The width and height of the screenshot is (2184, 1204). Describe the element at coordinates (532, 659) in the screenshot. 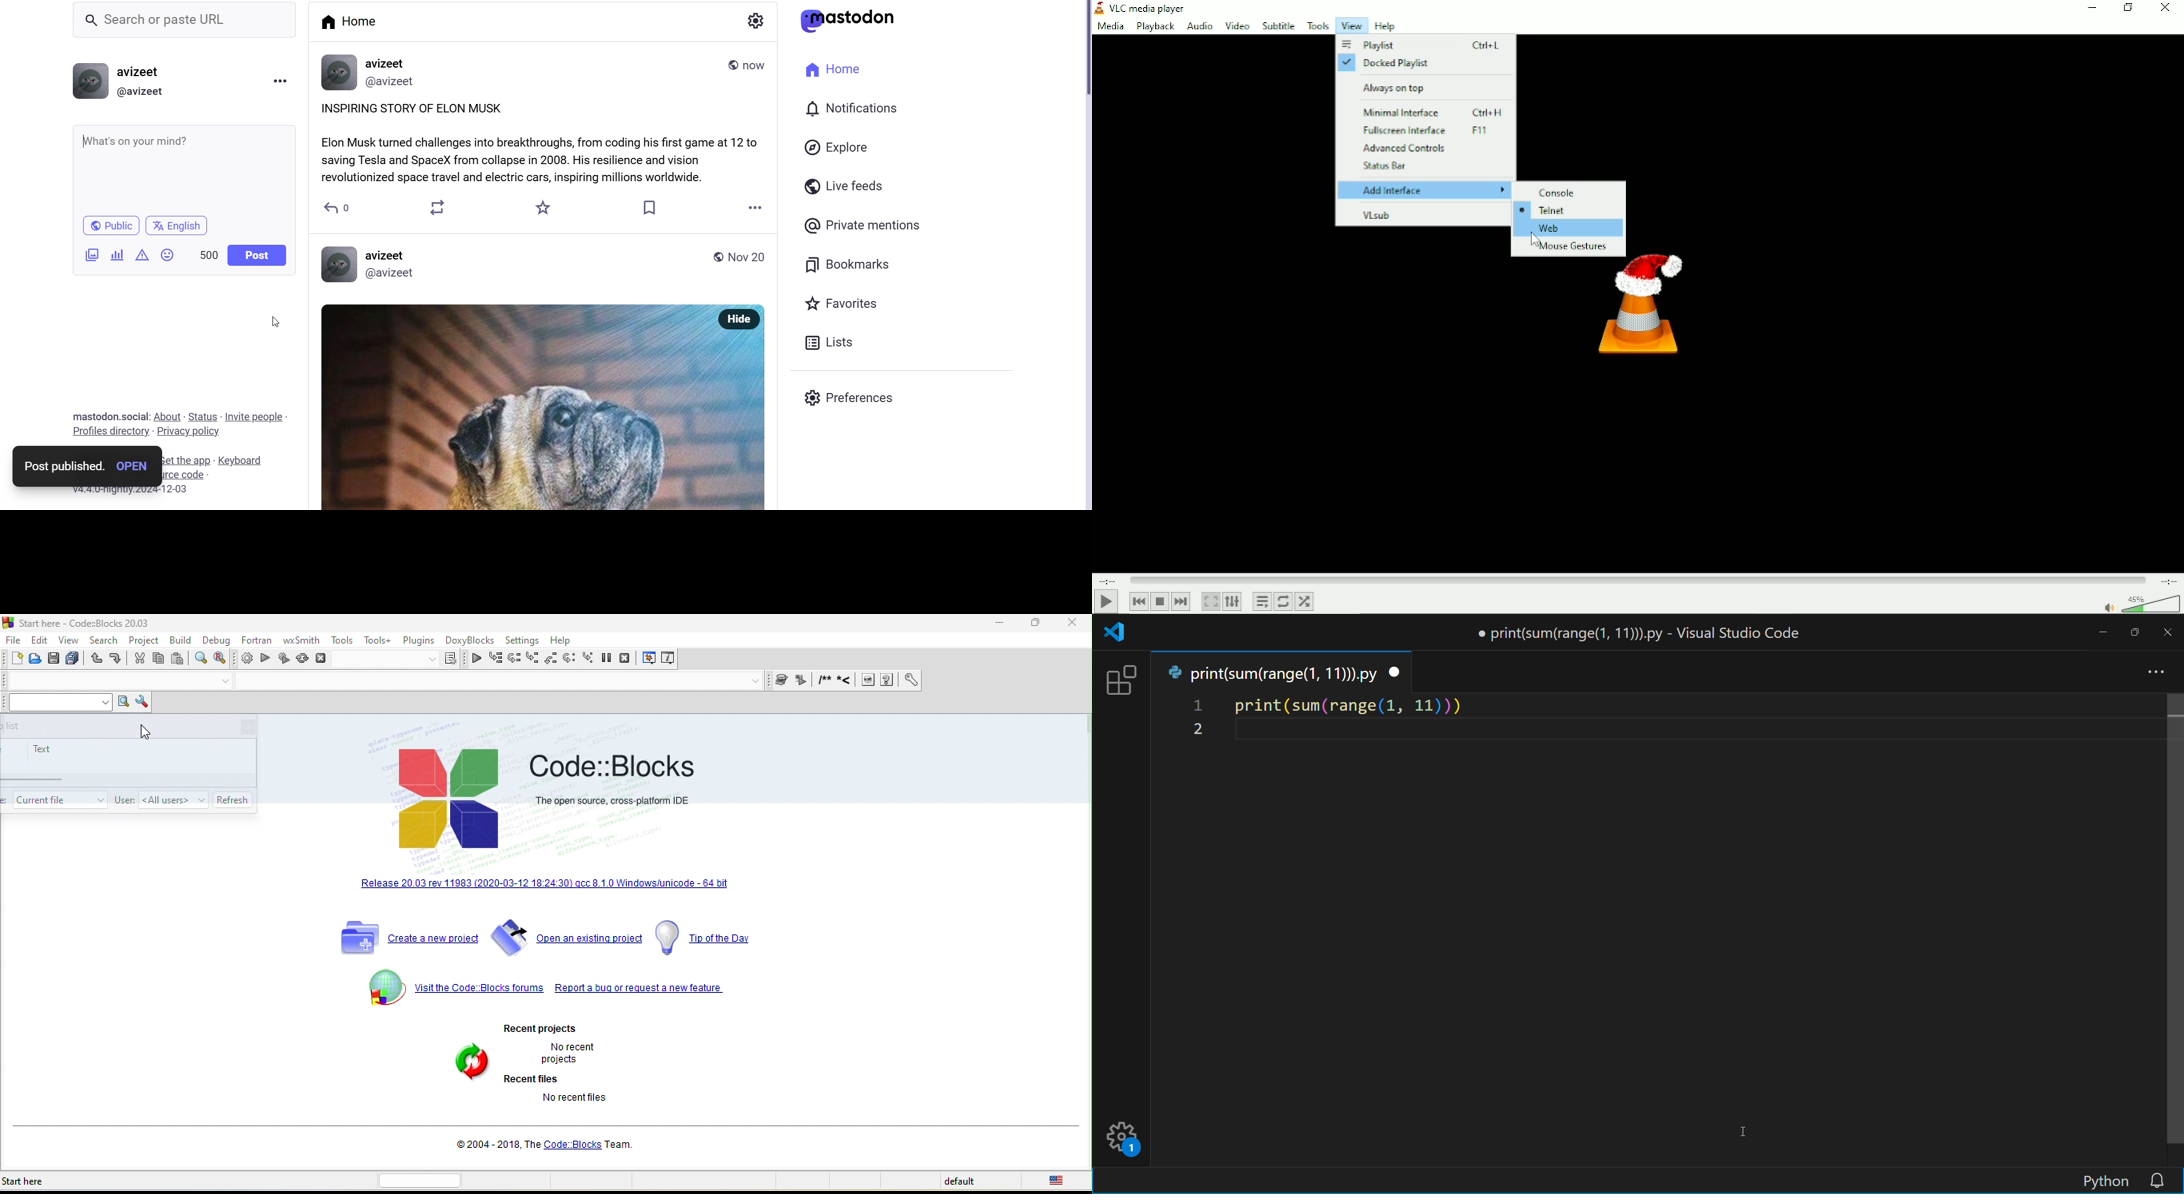

I see `step into` at that location.